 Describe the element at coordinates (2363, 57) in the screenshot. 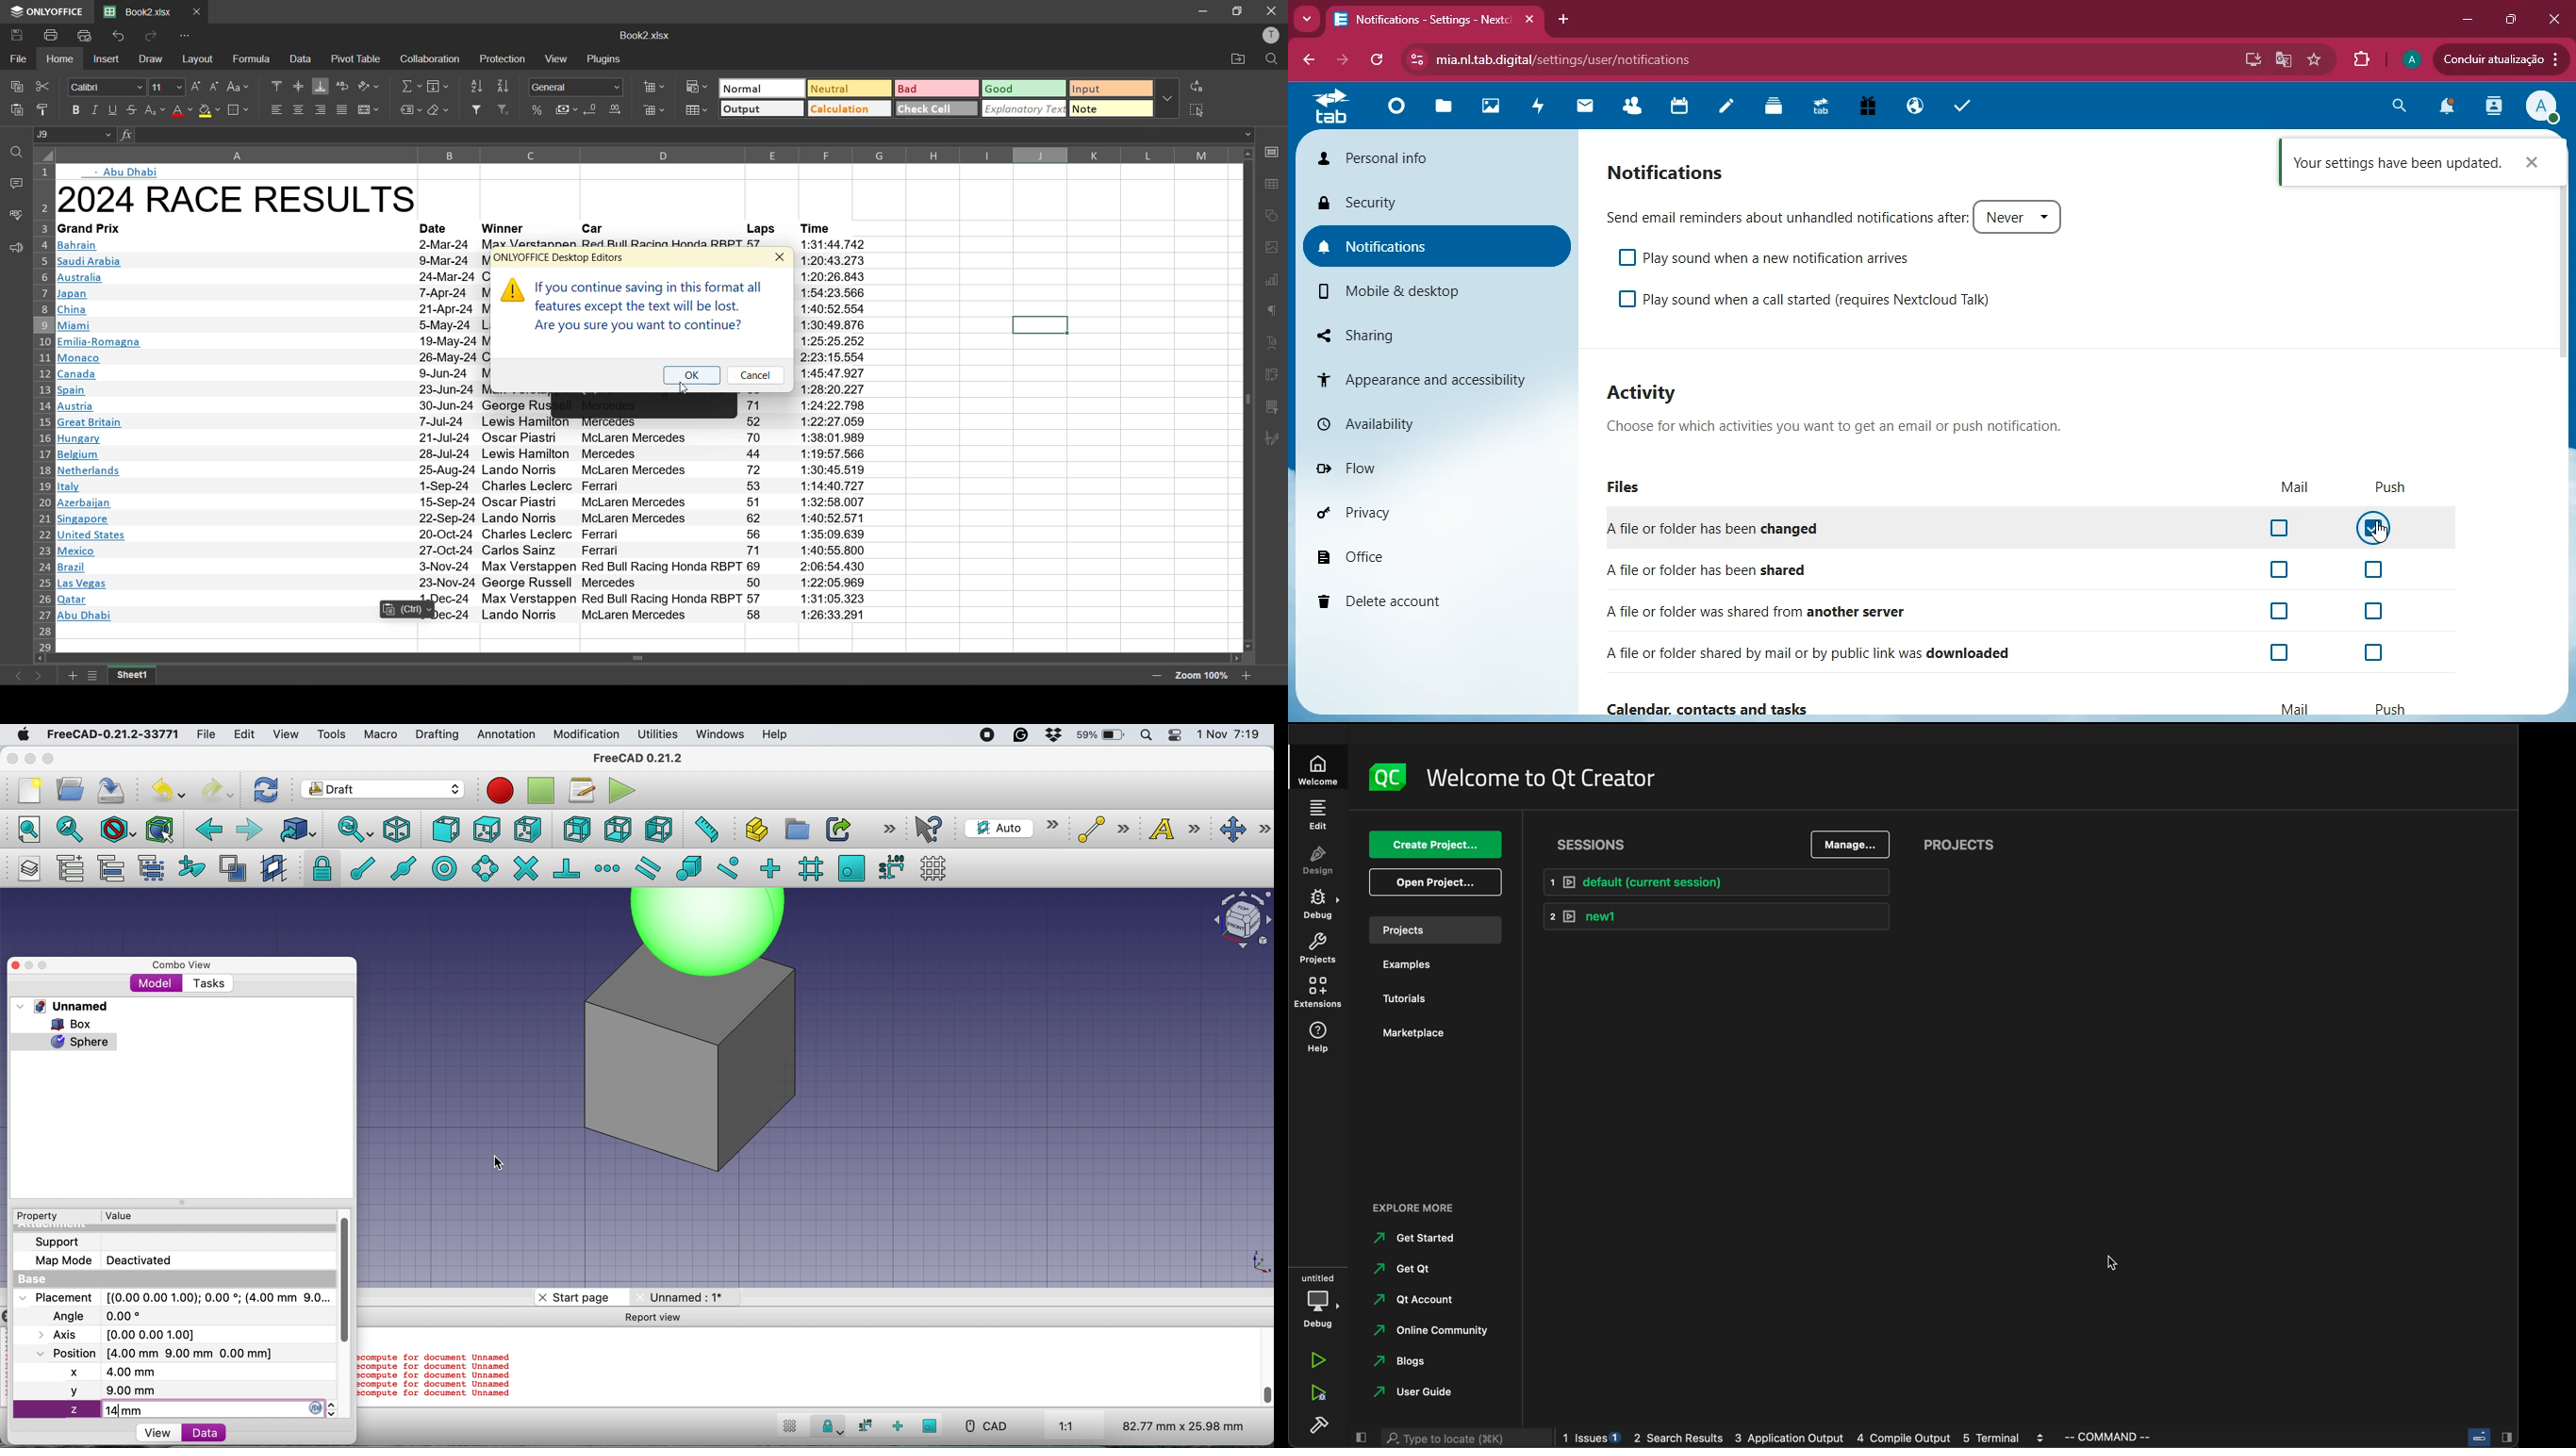

I see `extensions` at that location.